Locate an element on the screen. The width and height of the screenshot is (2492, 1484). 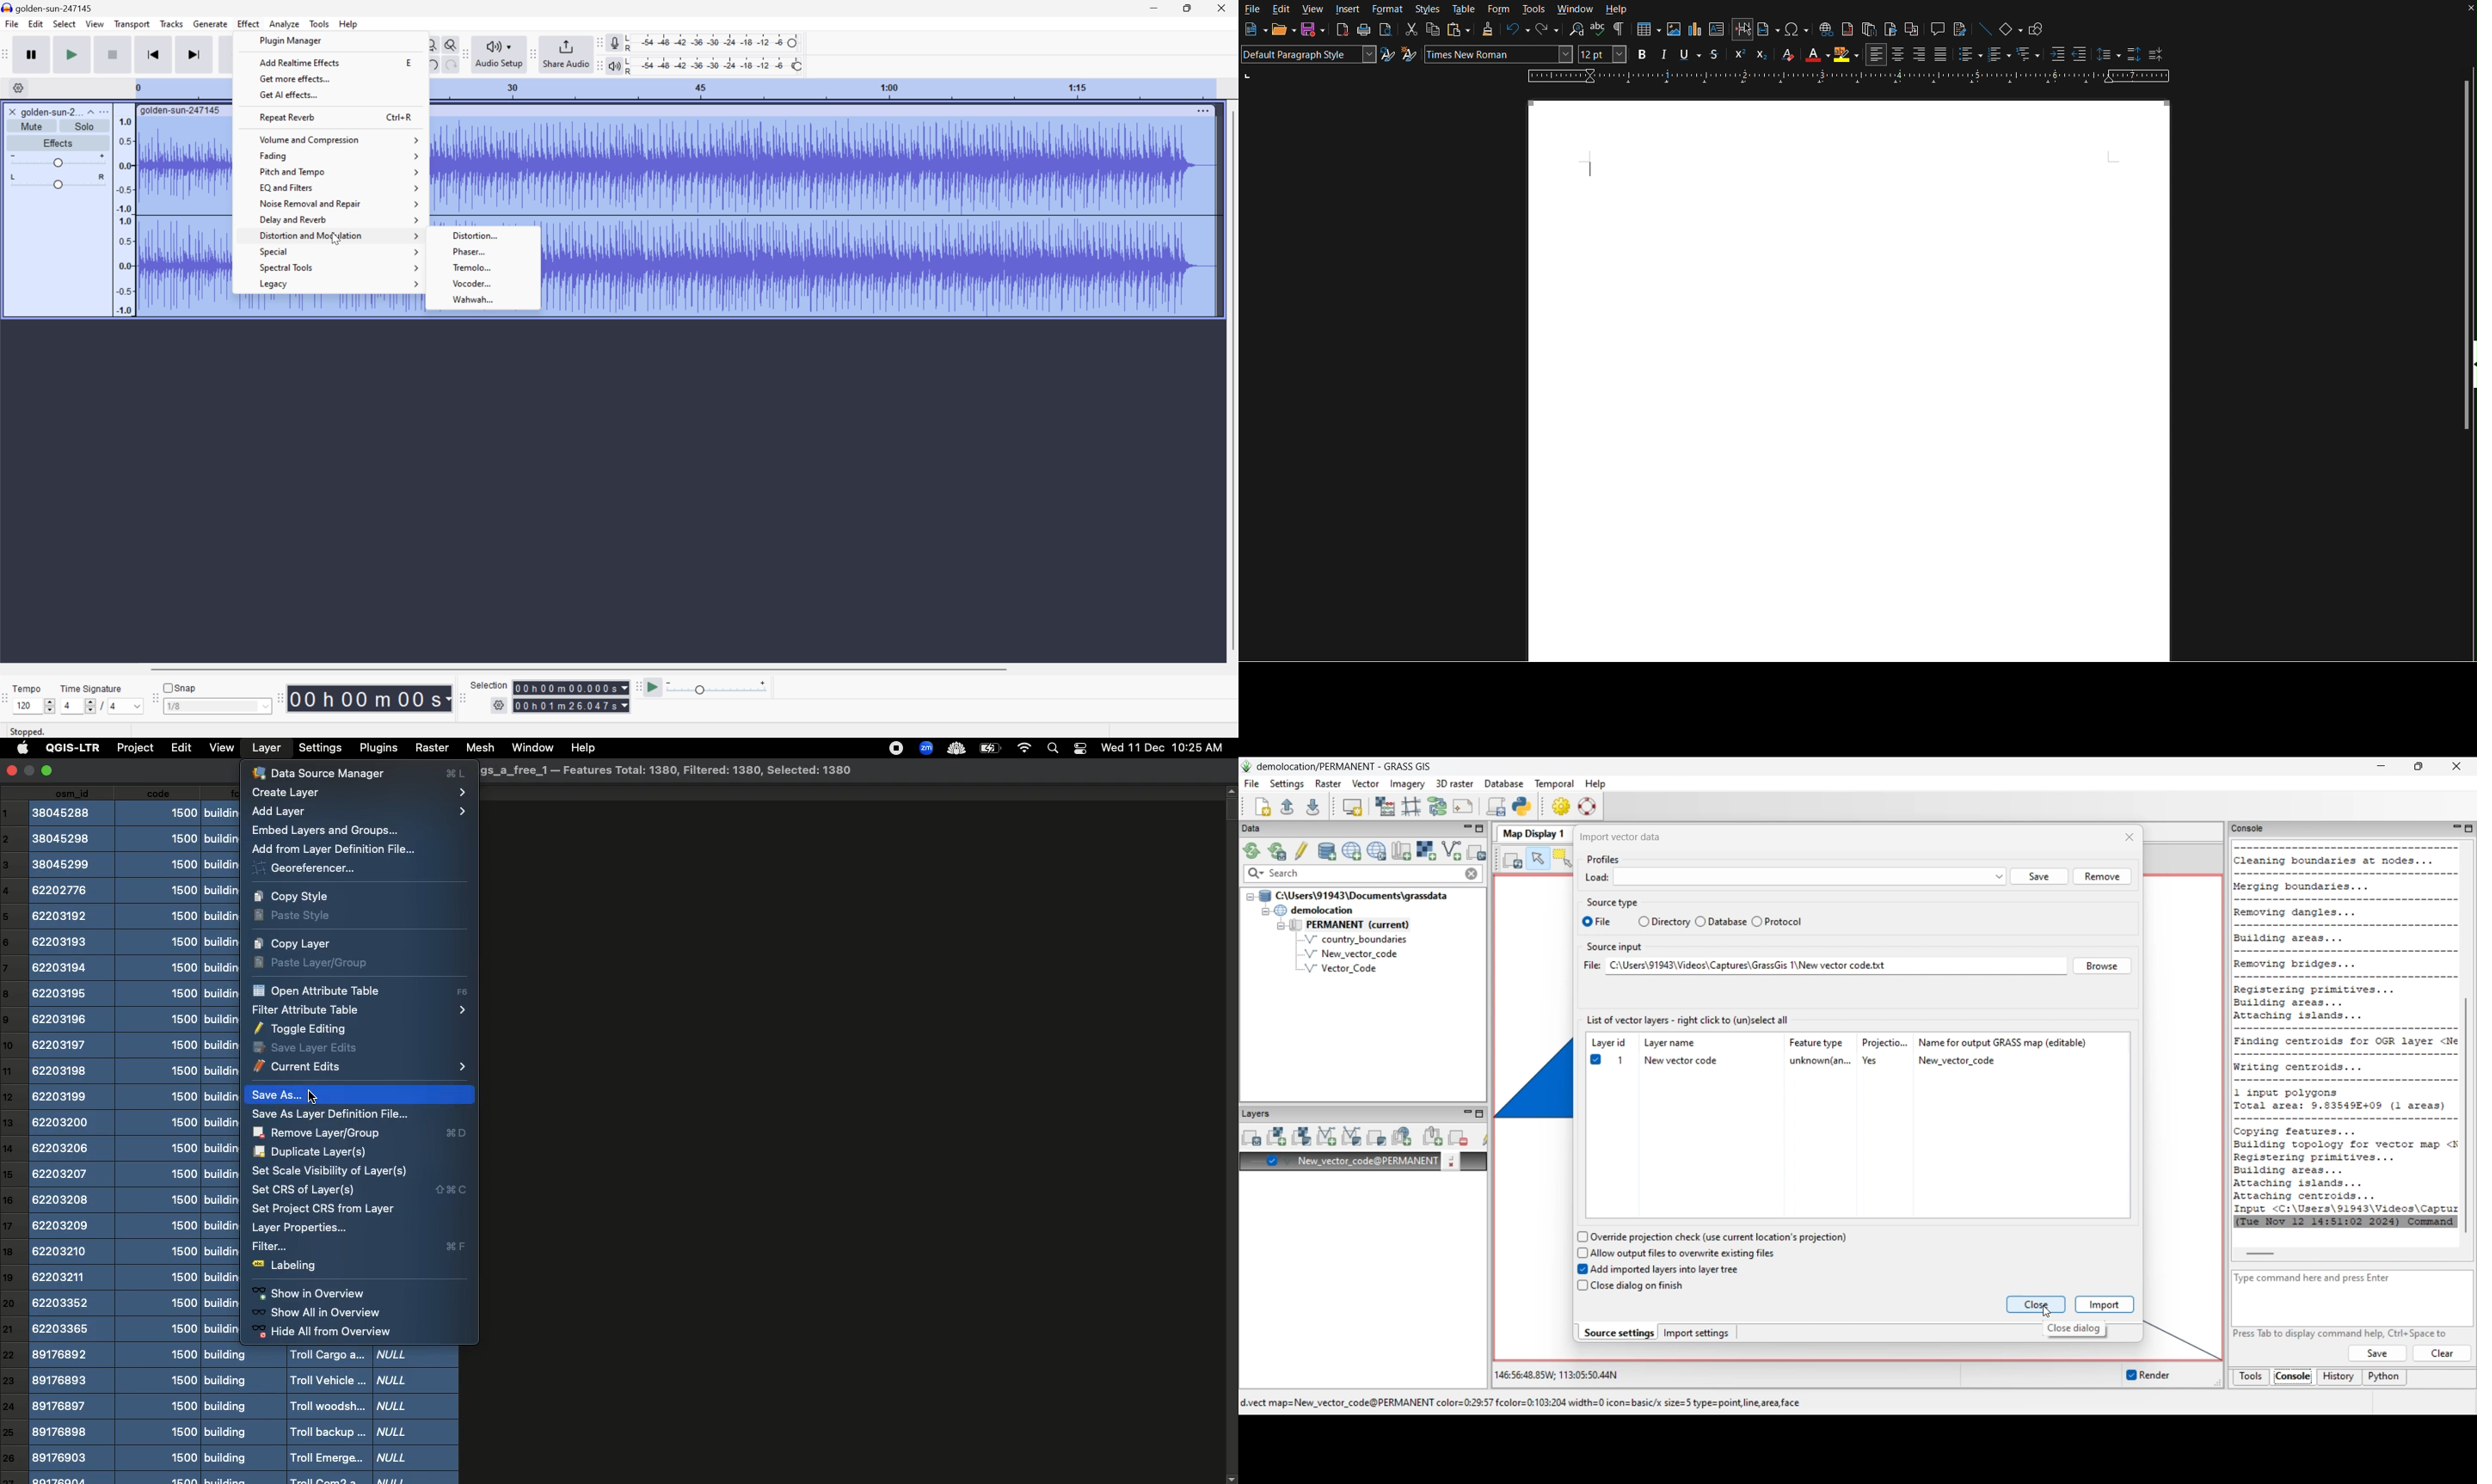
Analyze is located at coordinates (284, 24).